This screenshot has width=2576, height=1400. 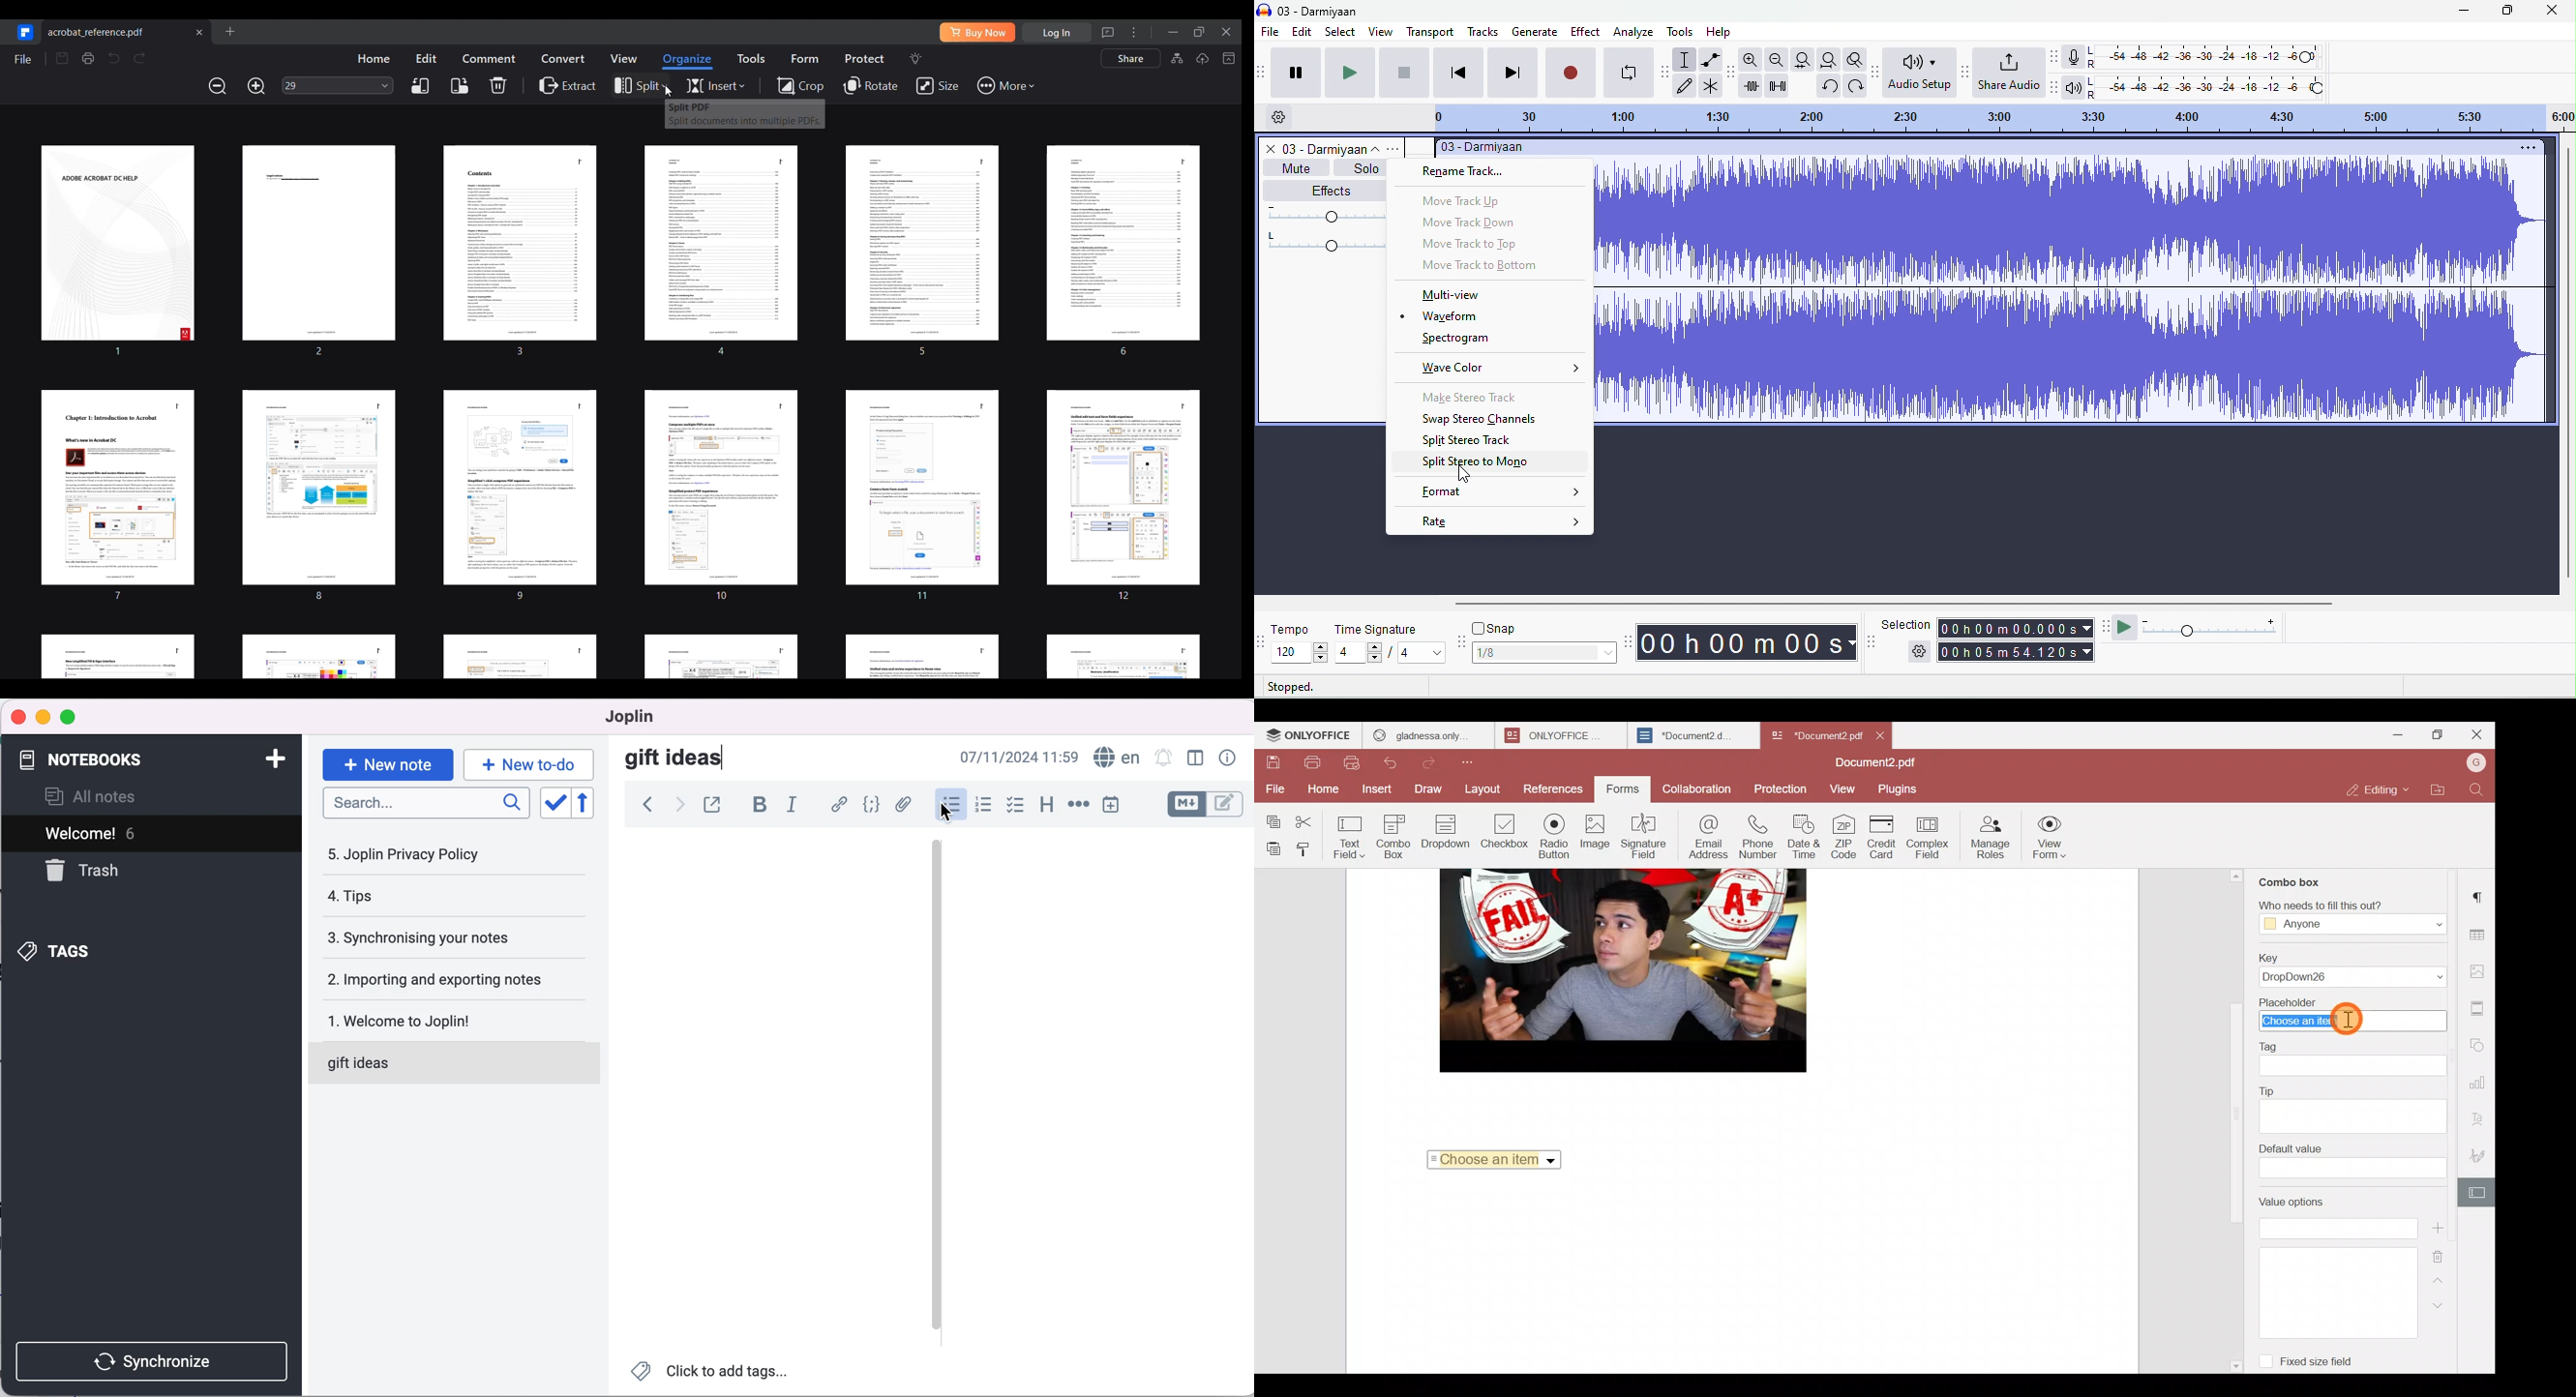 I want to click on split stereo track, so click(x=1470, y=439).